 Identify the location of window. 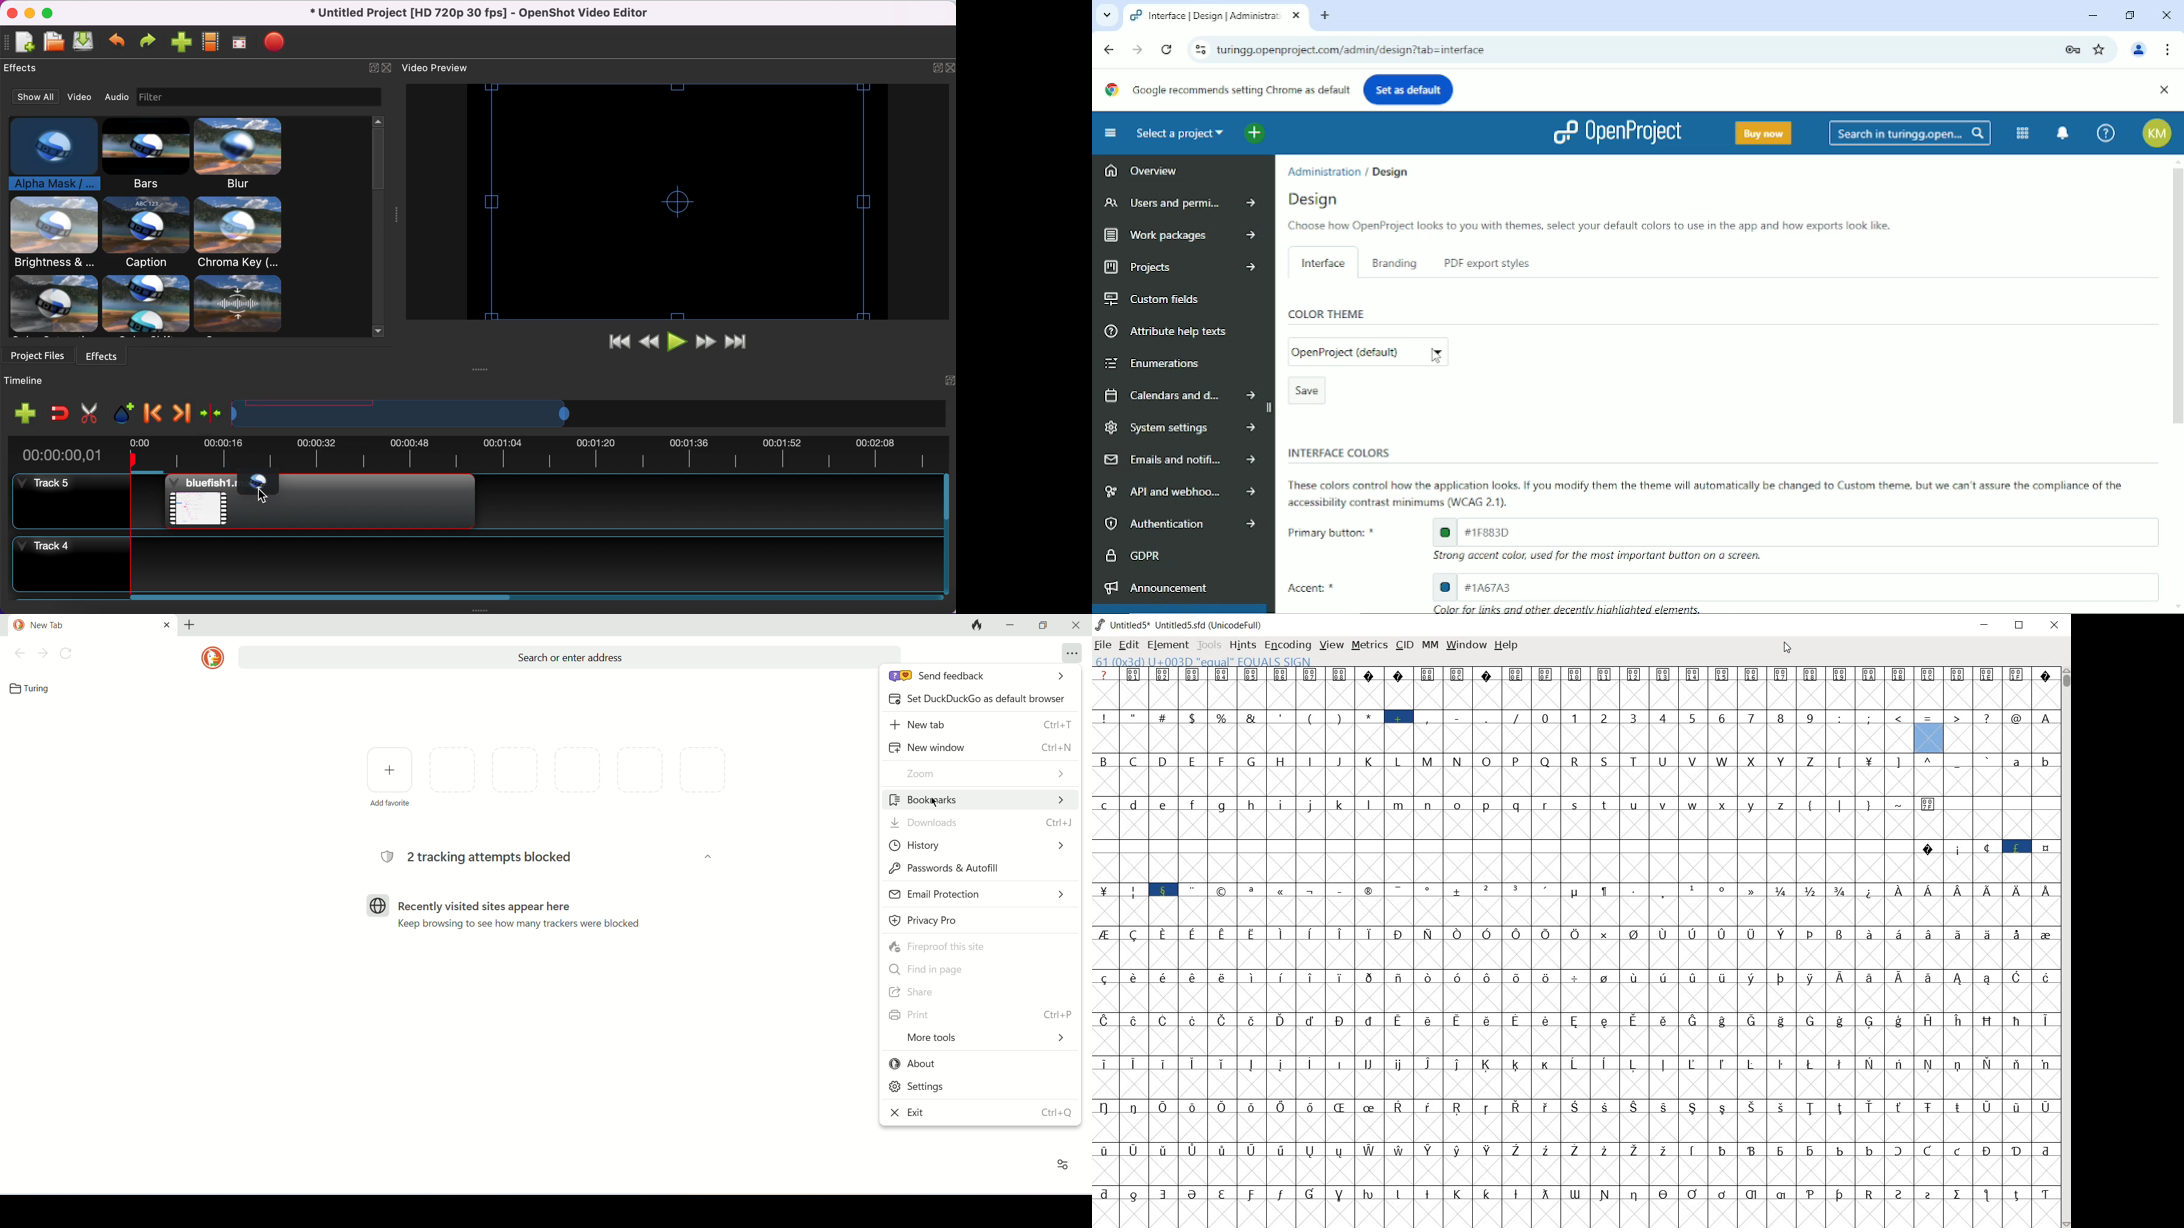
(1466, 645).